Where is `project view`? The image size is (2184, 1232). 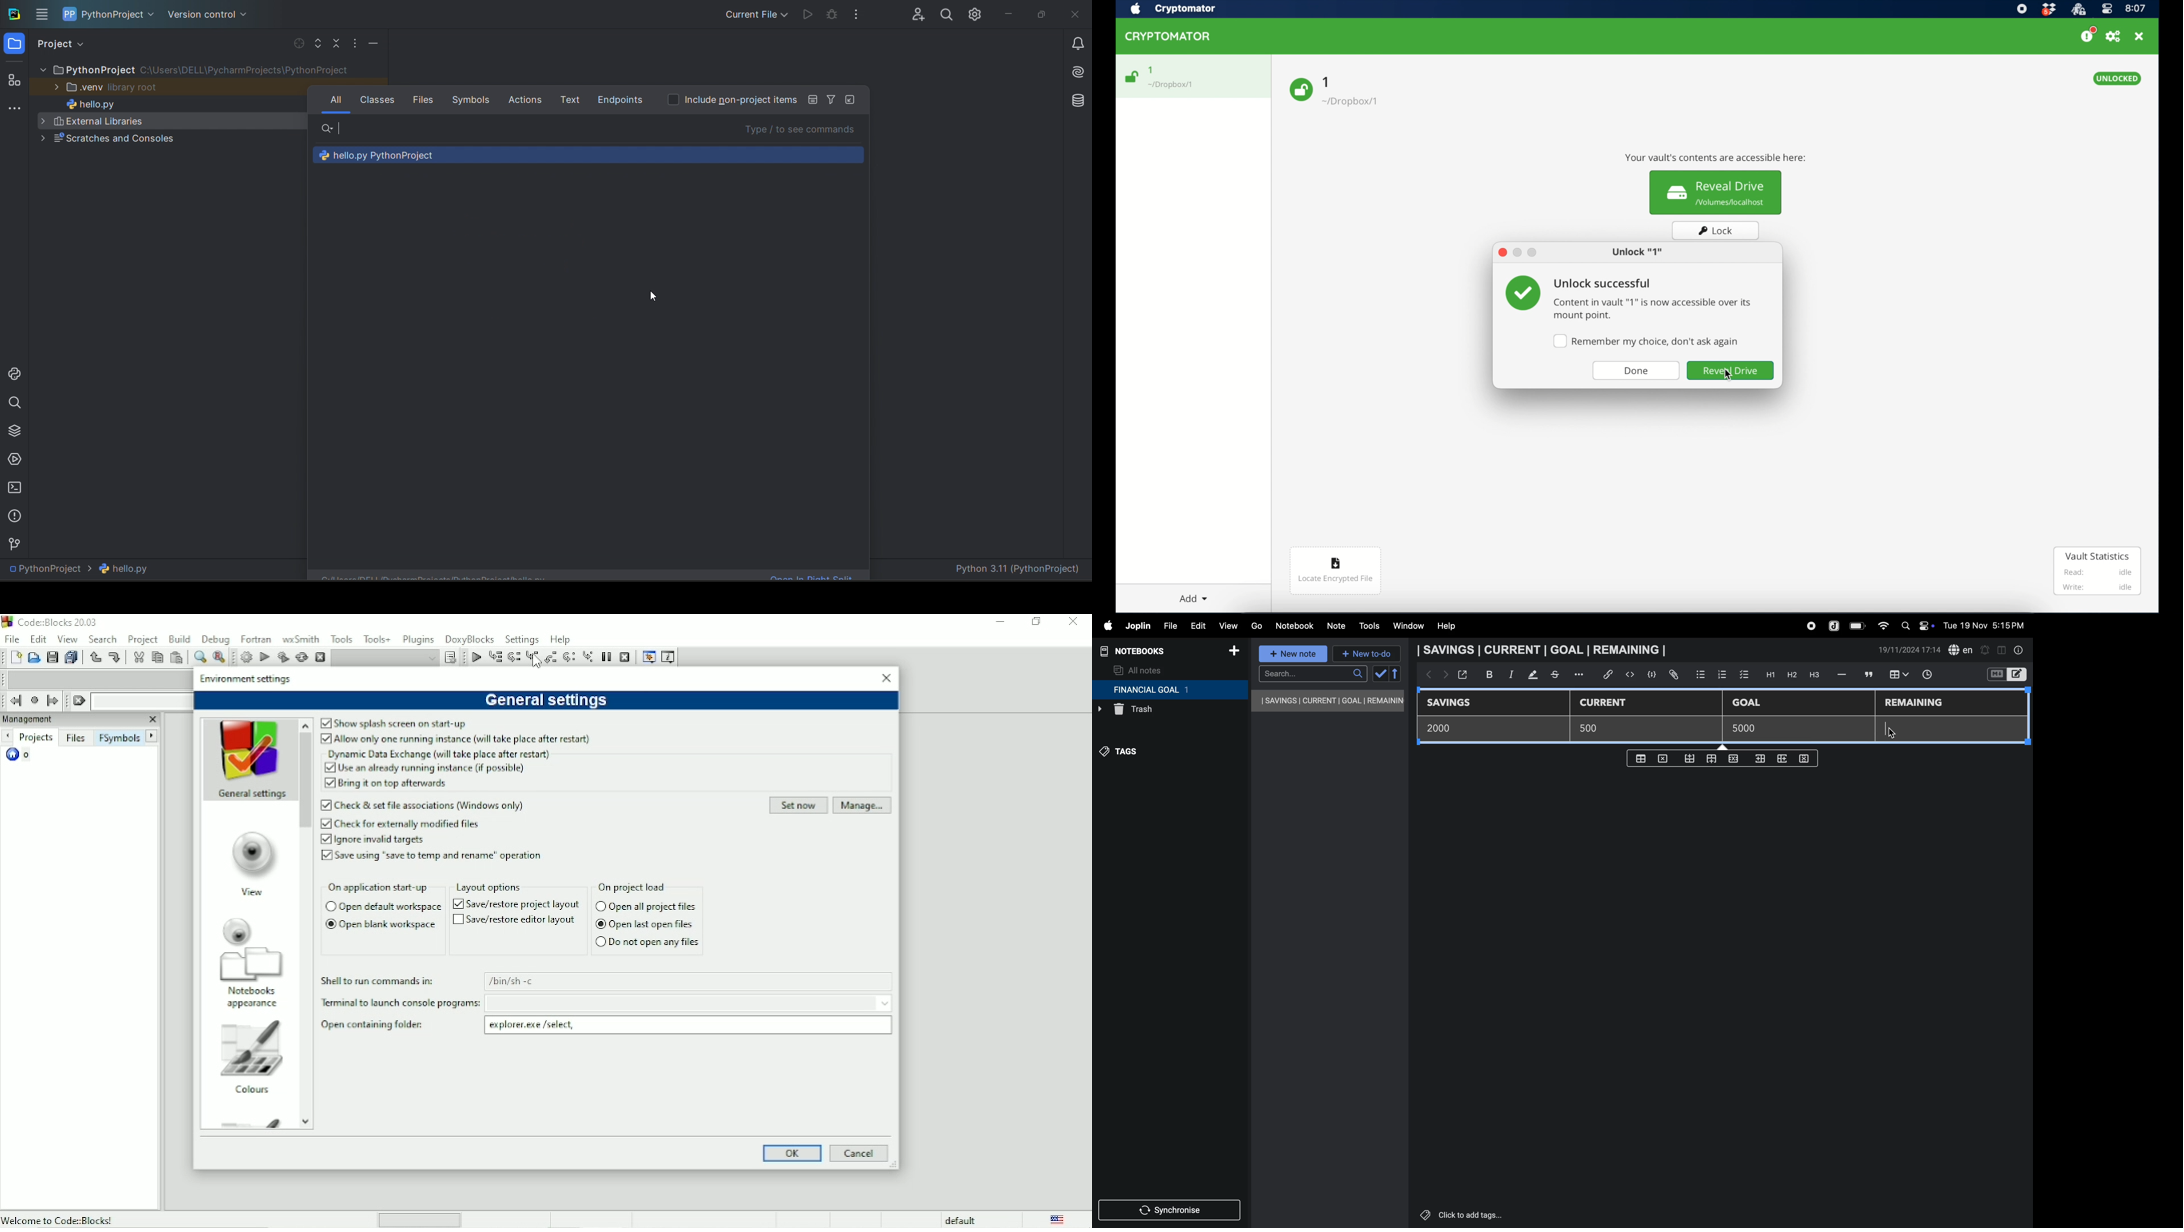 project view is located at coordinates (61, 44).